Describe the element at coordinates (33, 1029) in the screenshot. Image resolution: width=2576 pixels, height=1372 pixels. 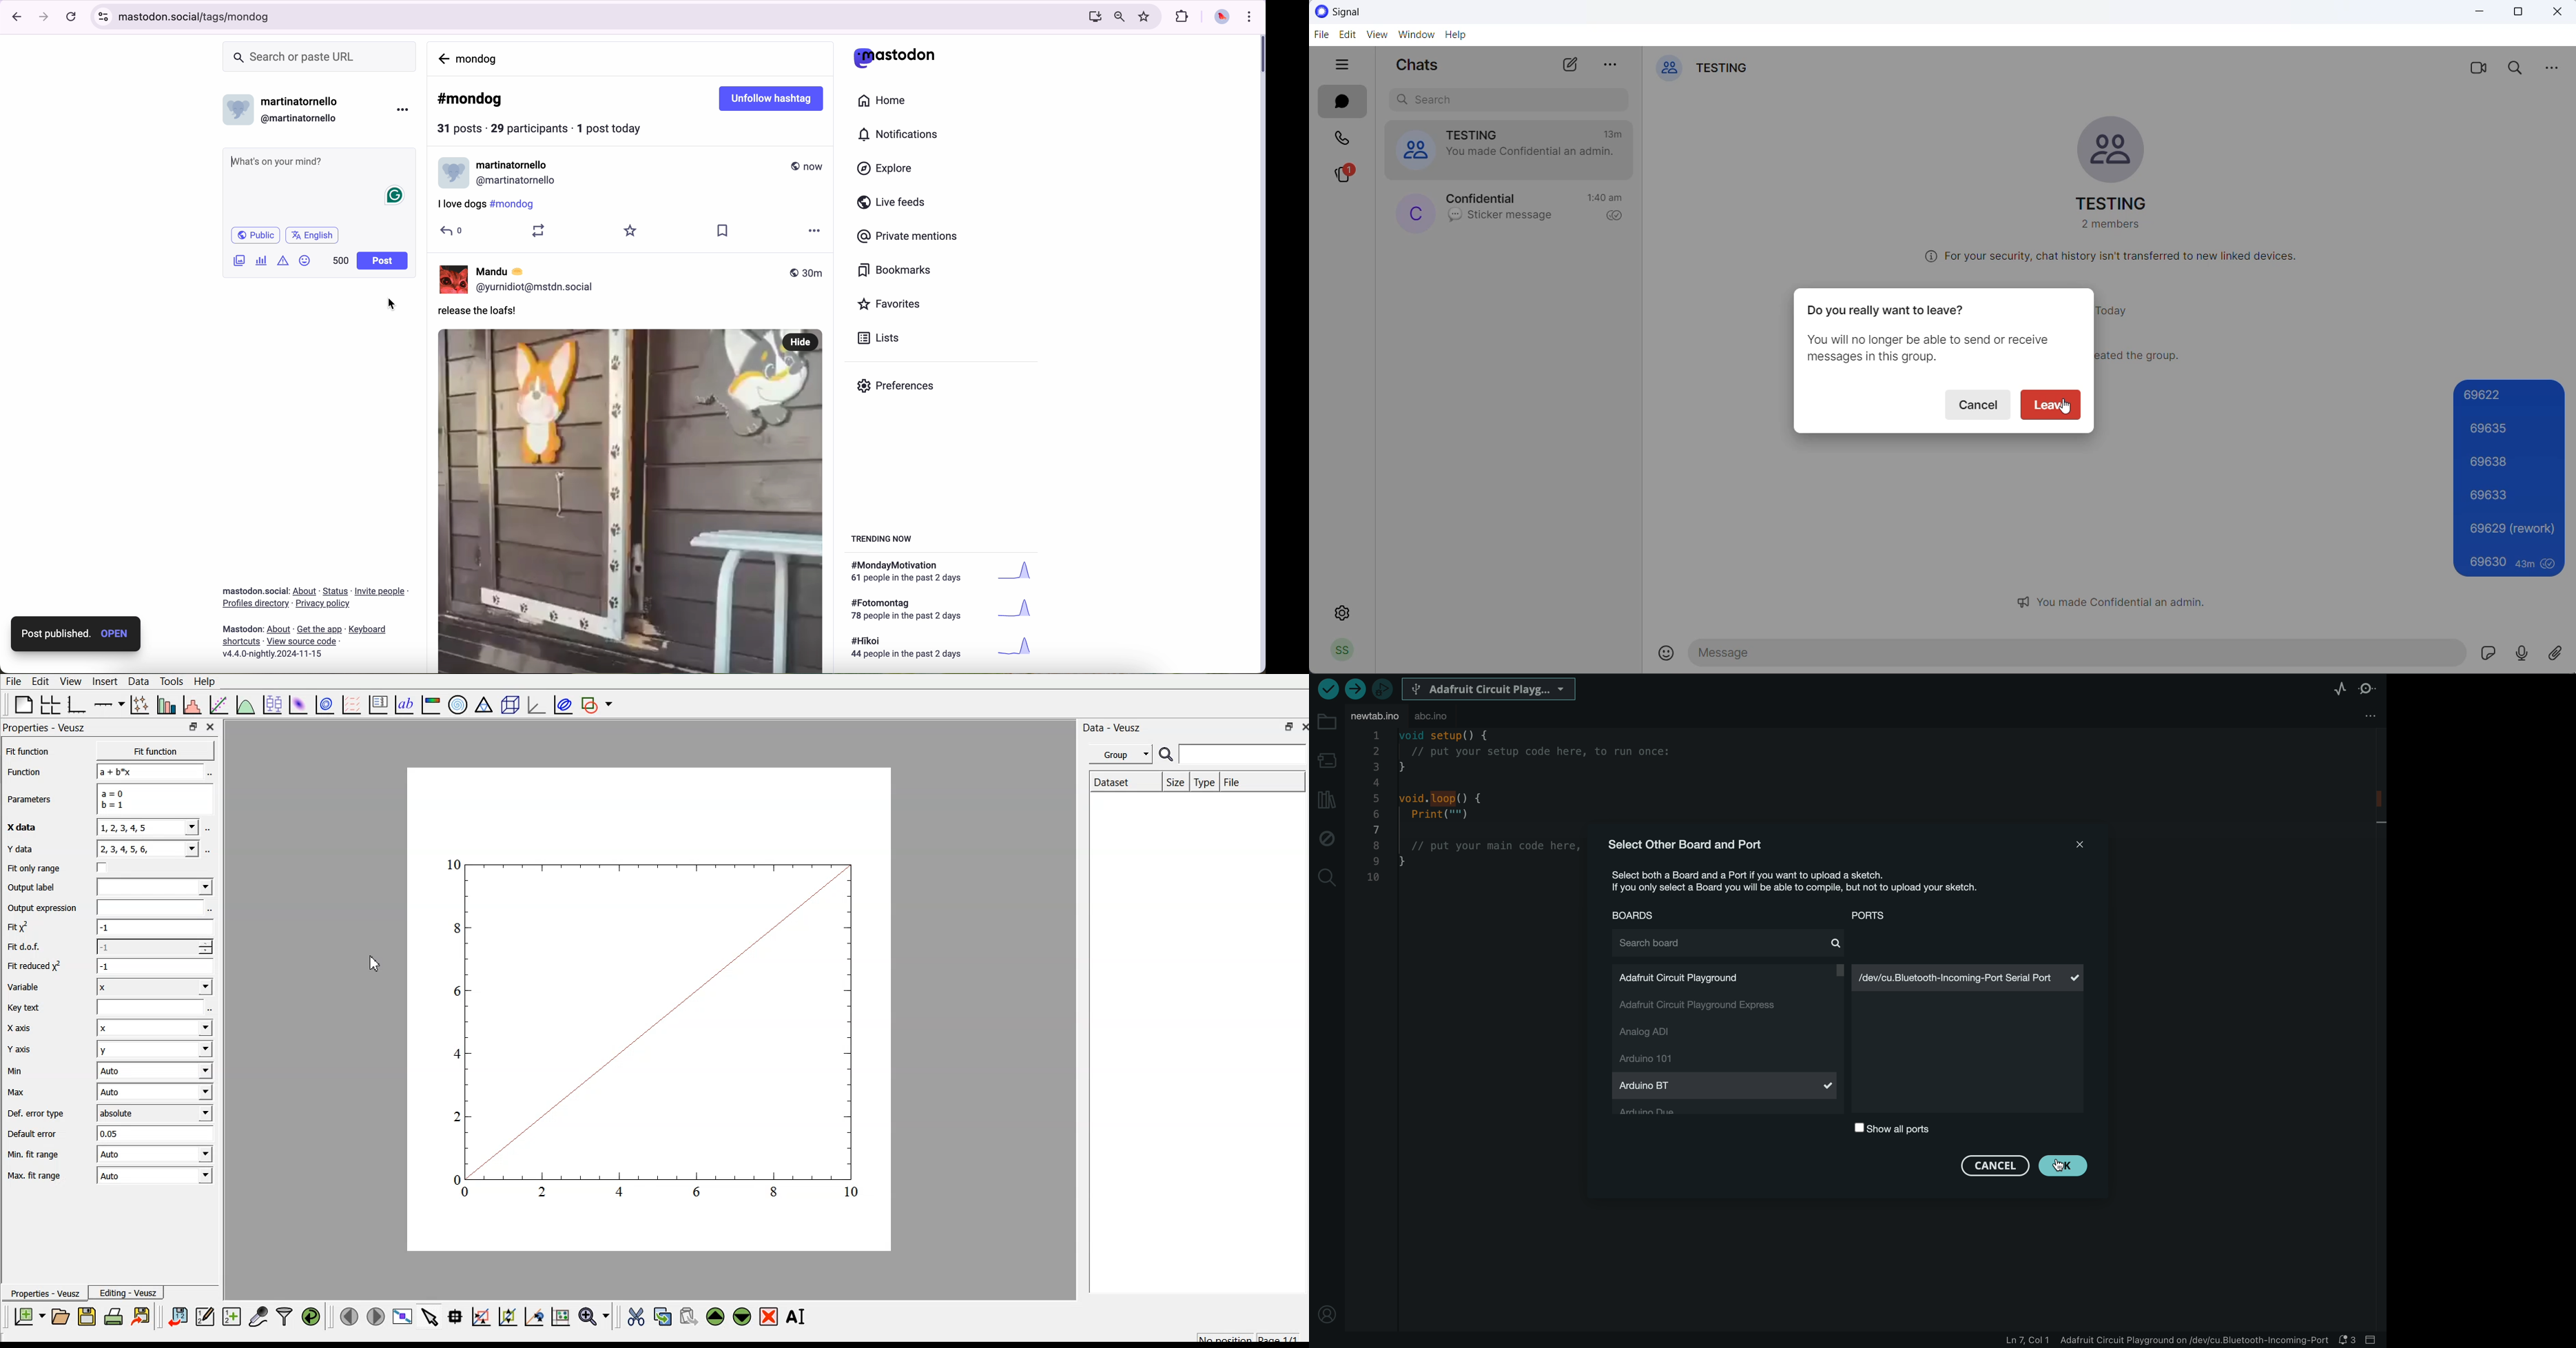
I see `X axis` at that location.